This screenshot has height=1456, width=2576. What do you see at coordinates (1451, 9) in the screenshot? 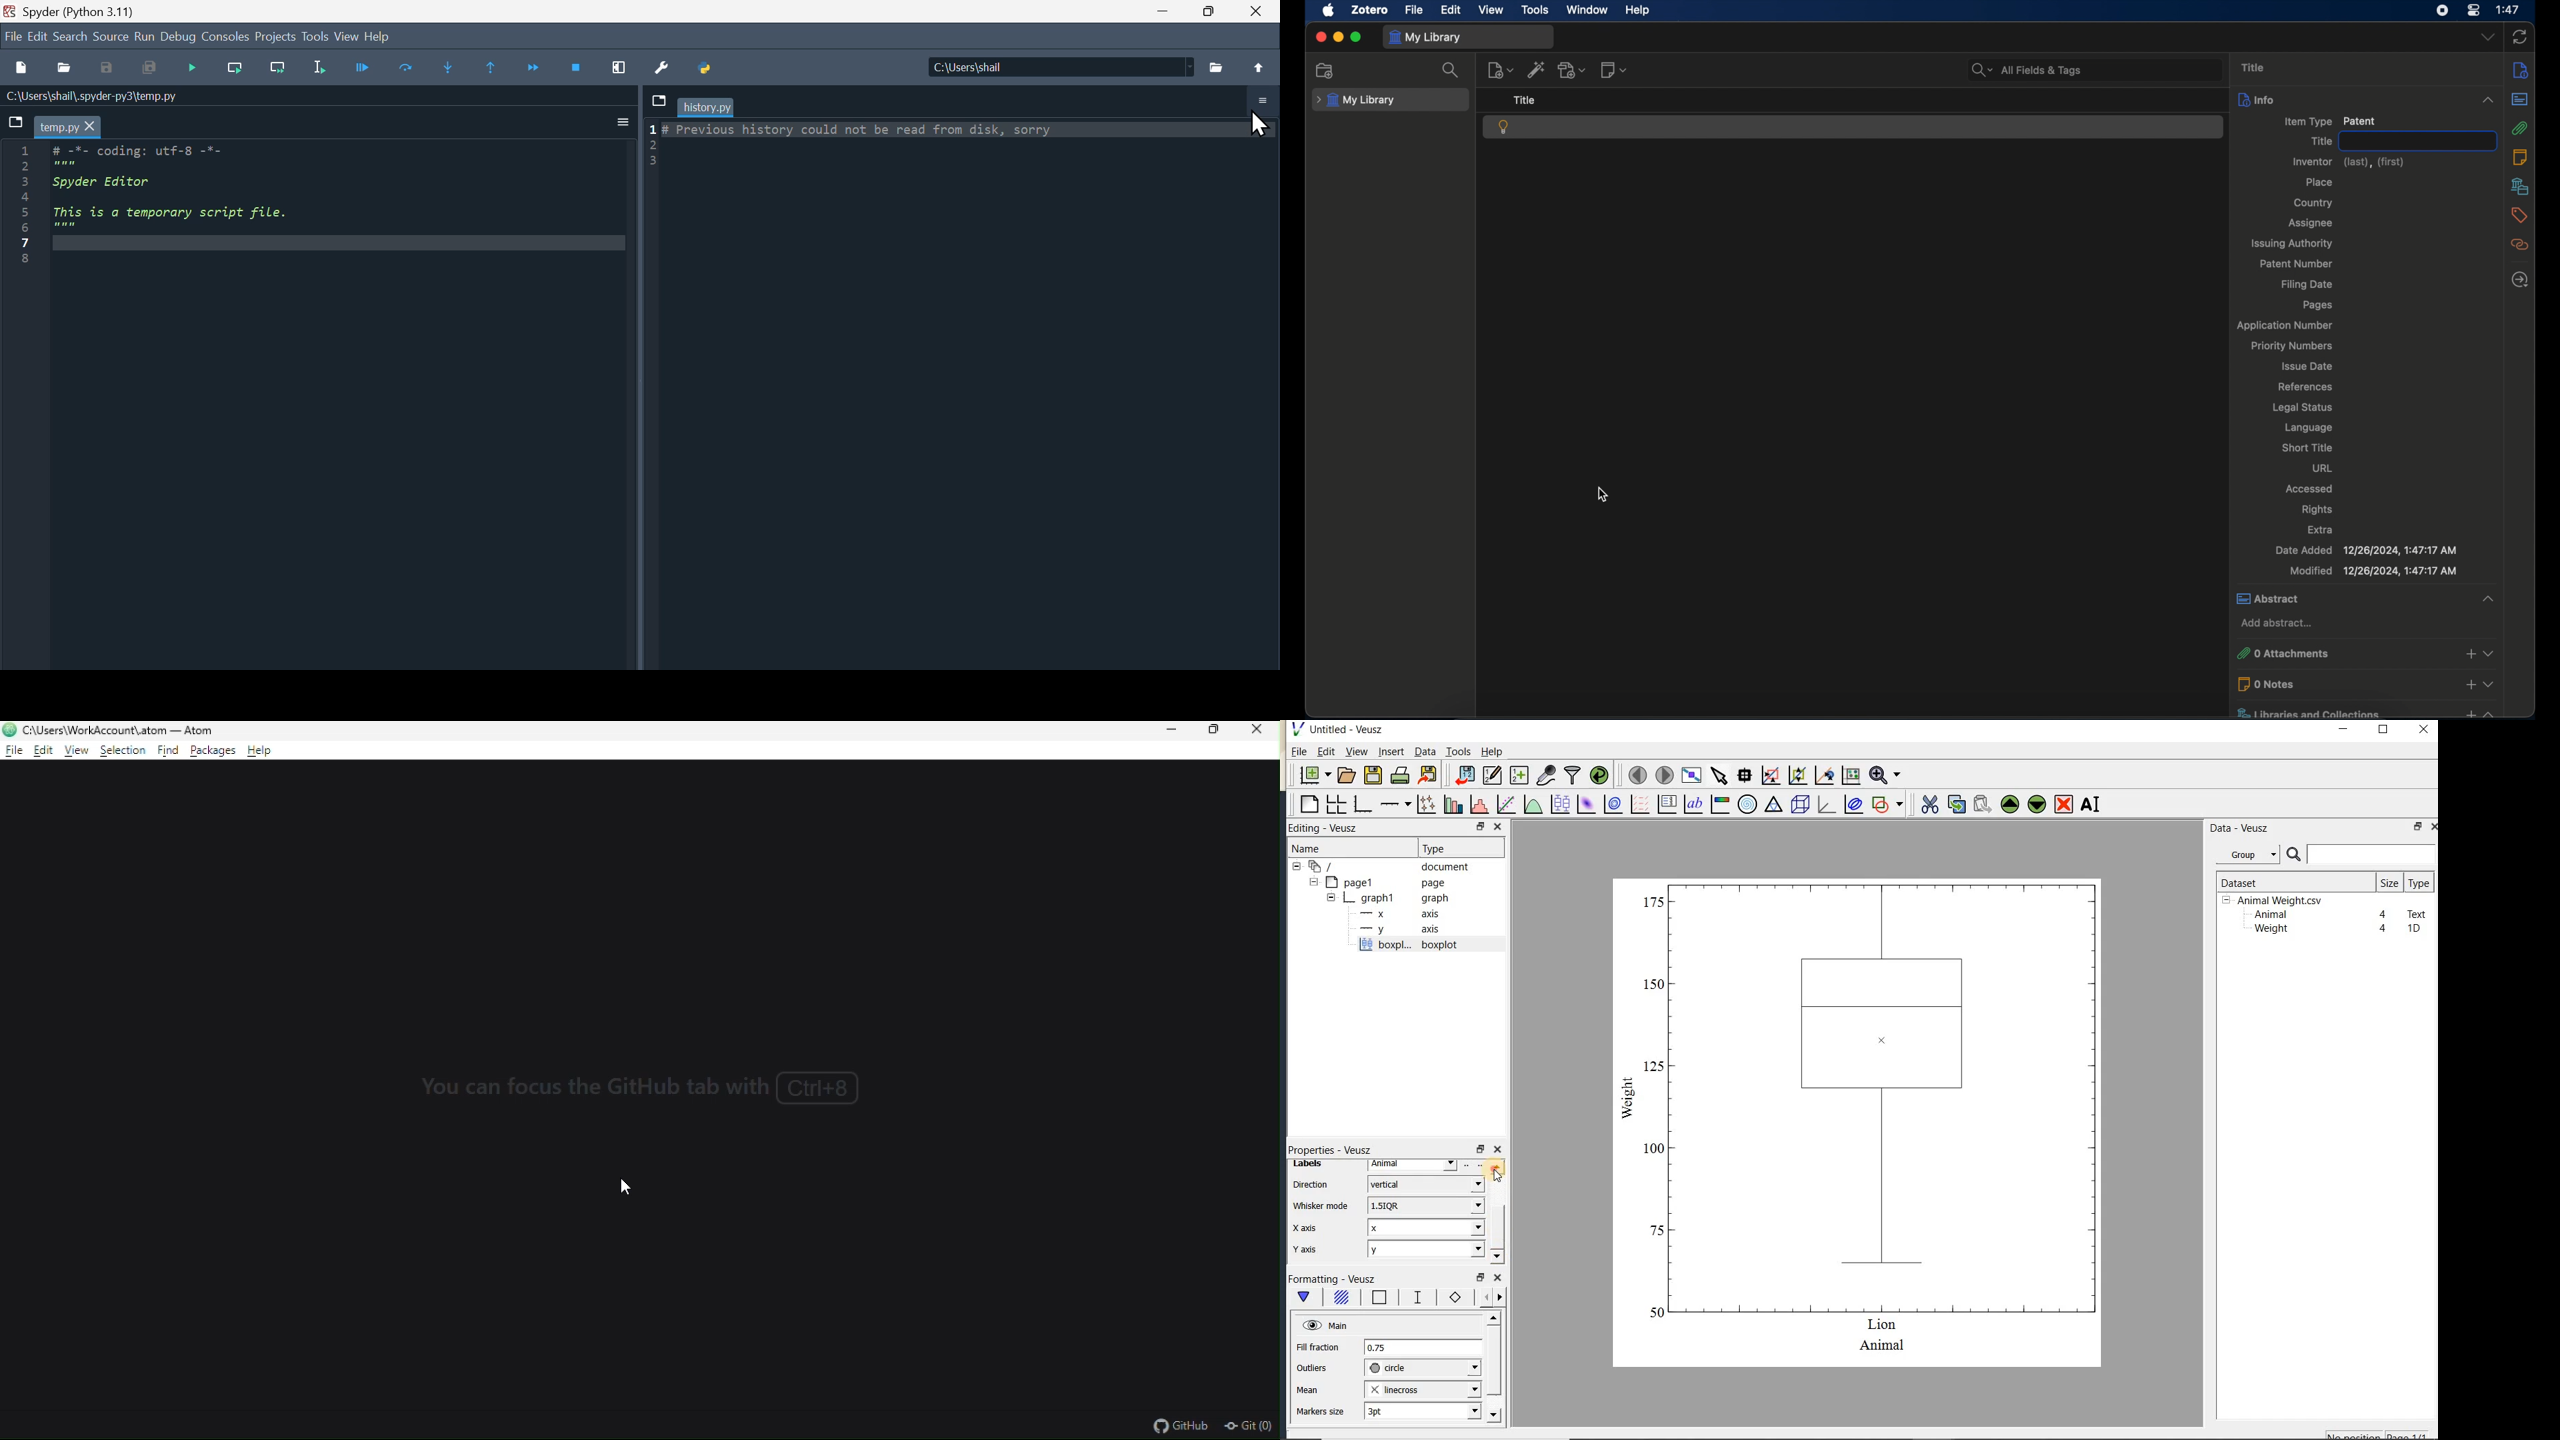
I see `edit` at bounding box center [1451, 9].